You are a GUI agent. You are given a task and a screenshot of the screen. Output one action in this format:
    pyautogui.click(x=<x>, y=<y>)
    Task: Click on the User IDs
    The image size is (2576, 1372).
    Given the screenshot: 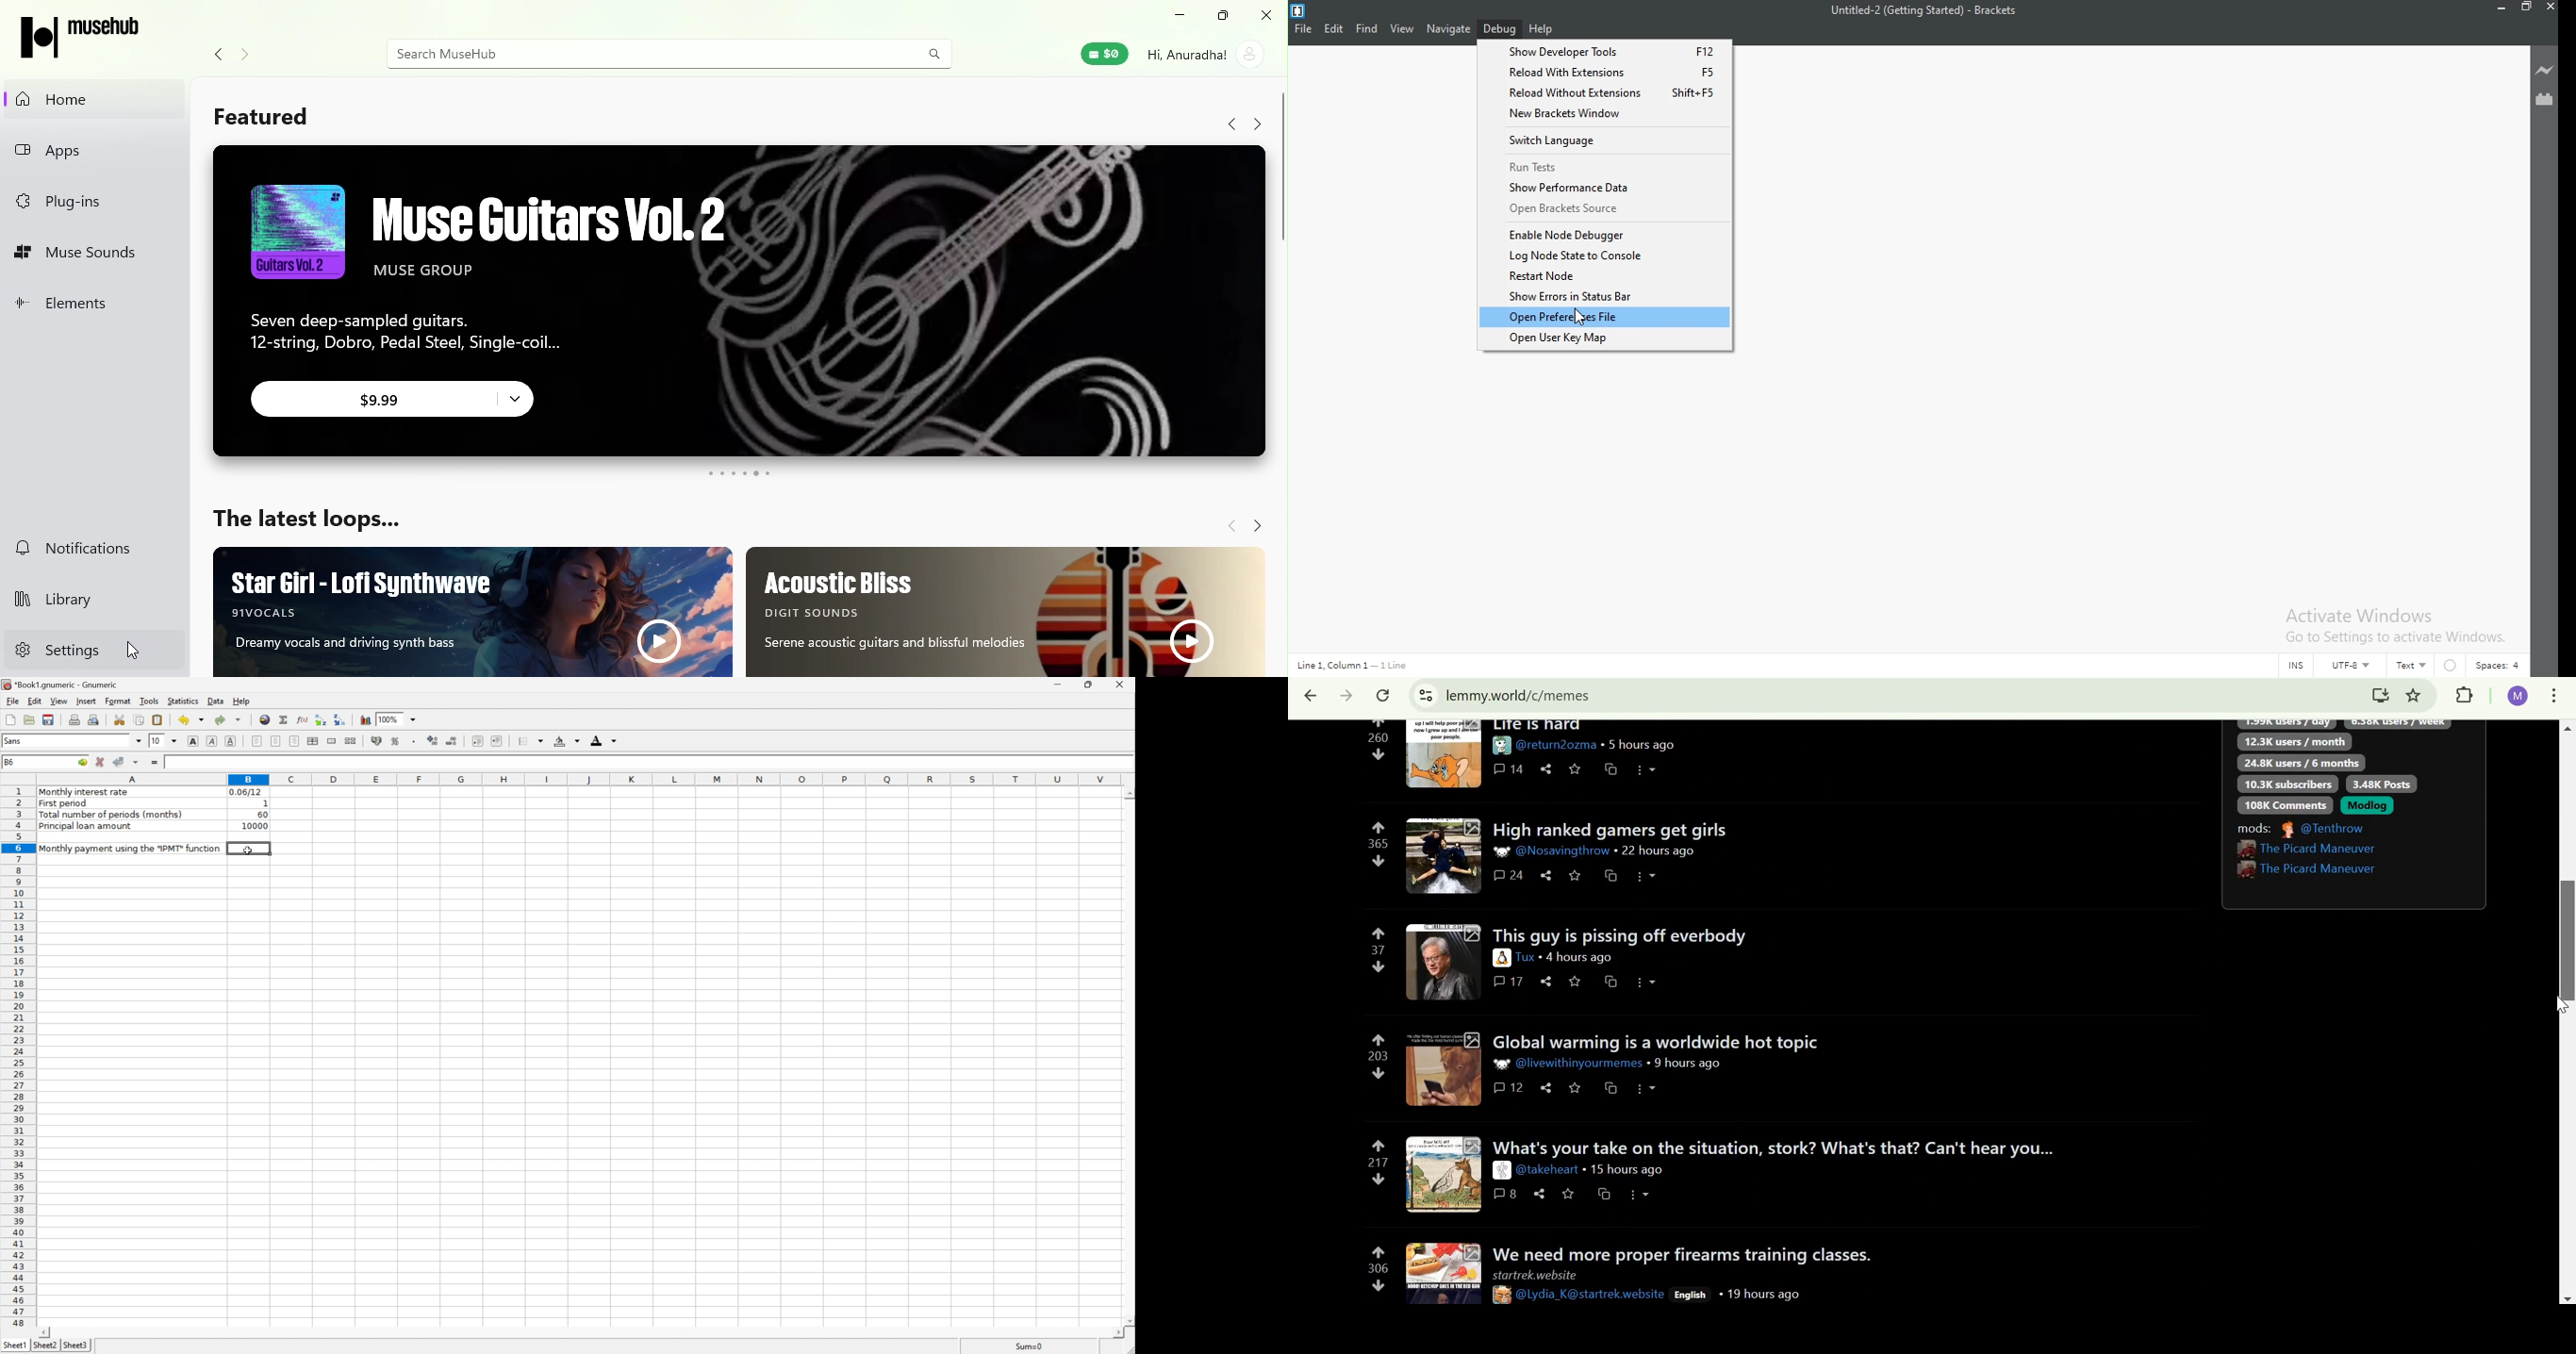 What is the action you would take?
    pyautogui.click(x=2313, y=859)
    